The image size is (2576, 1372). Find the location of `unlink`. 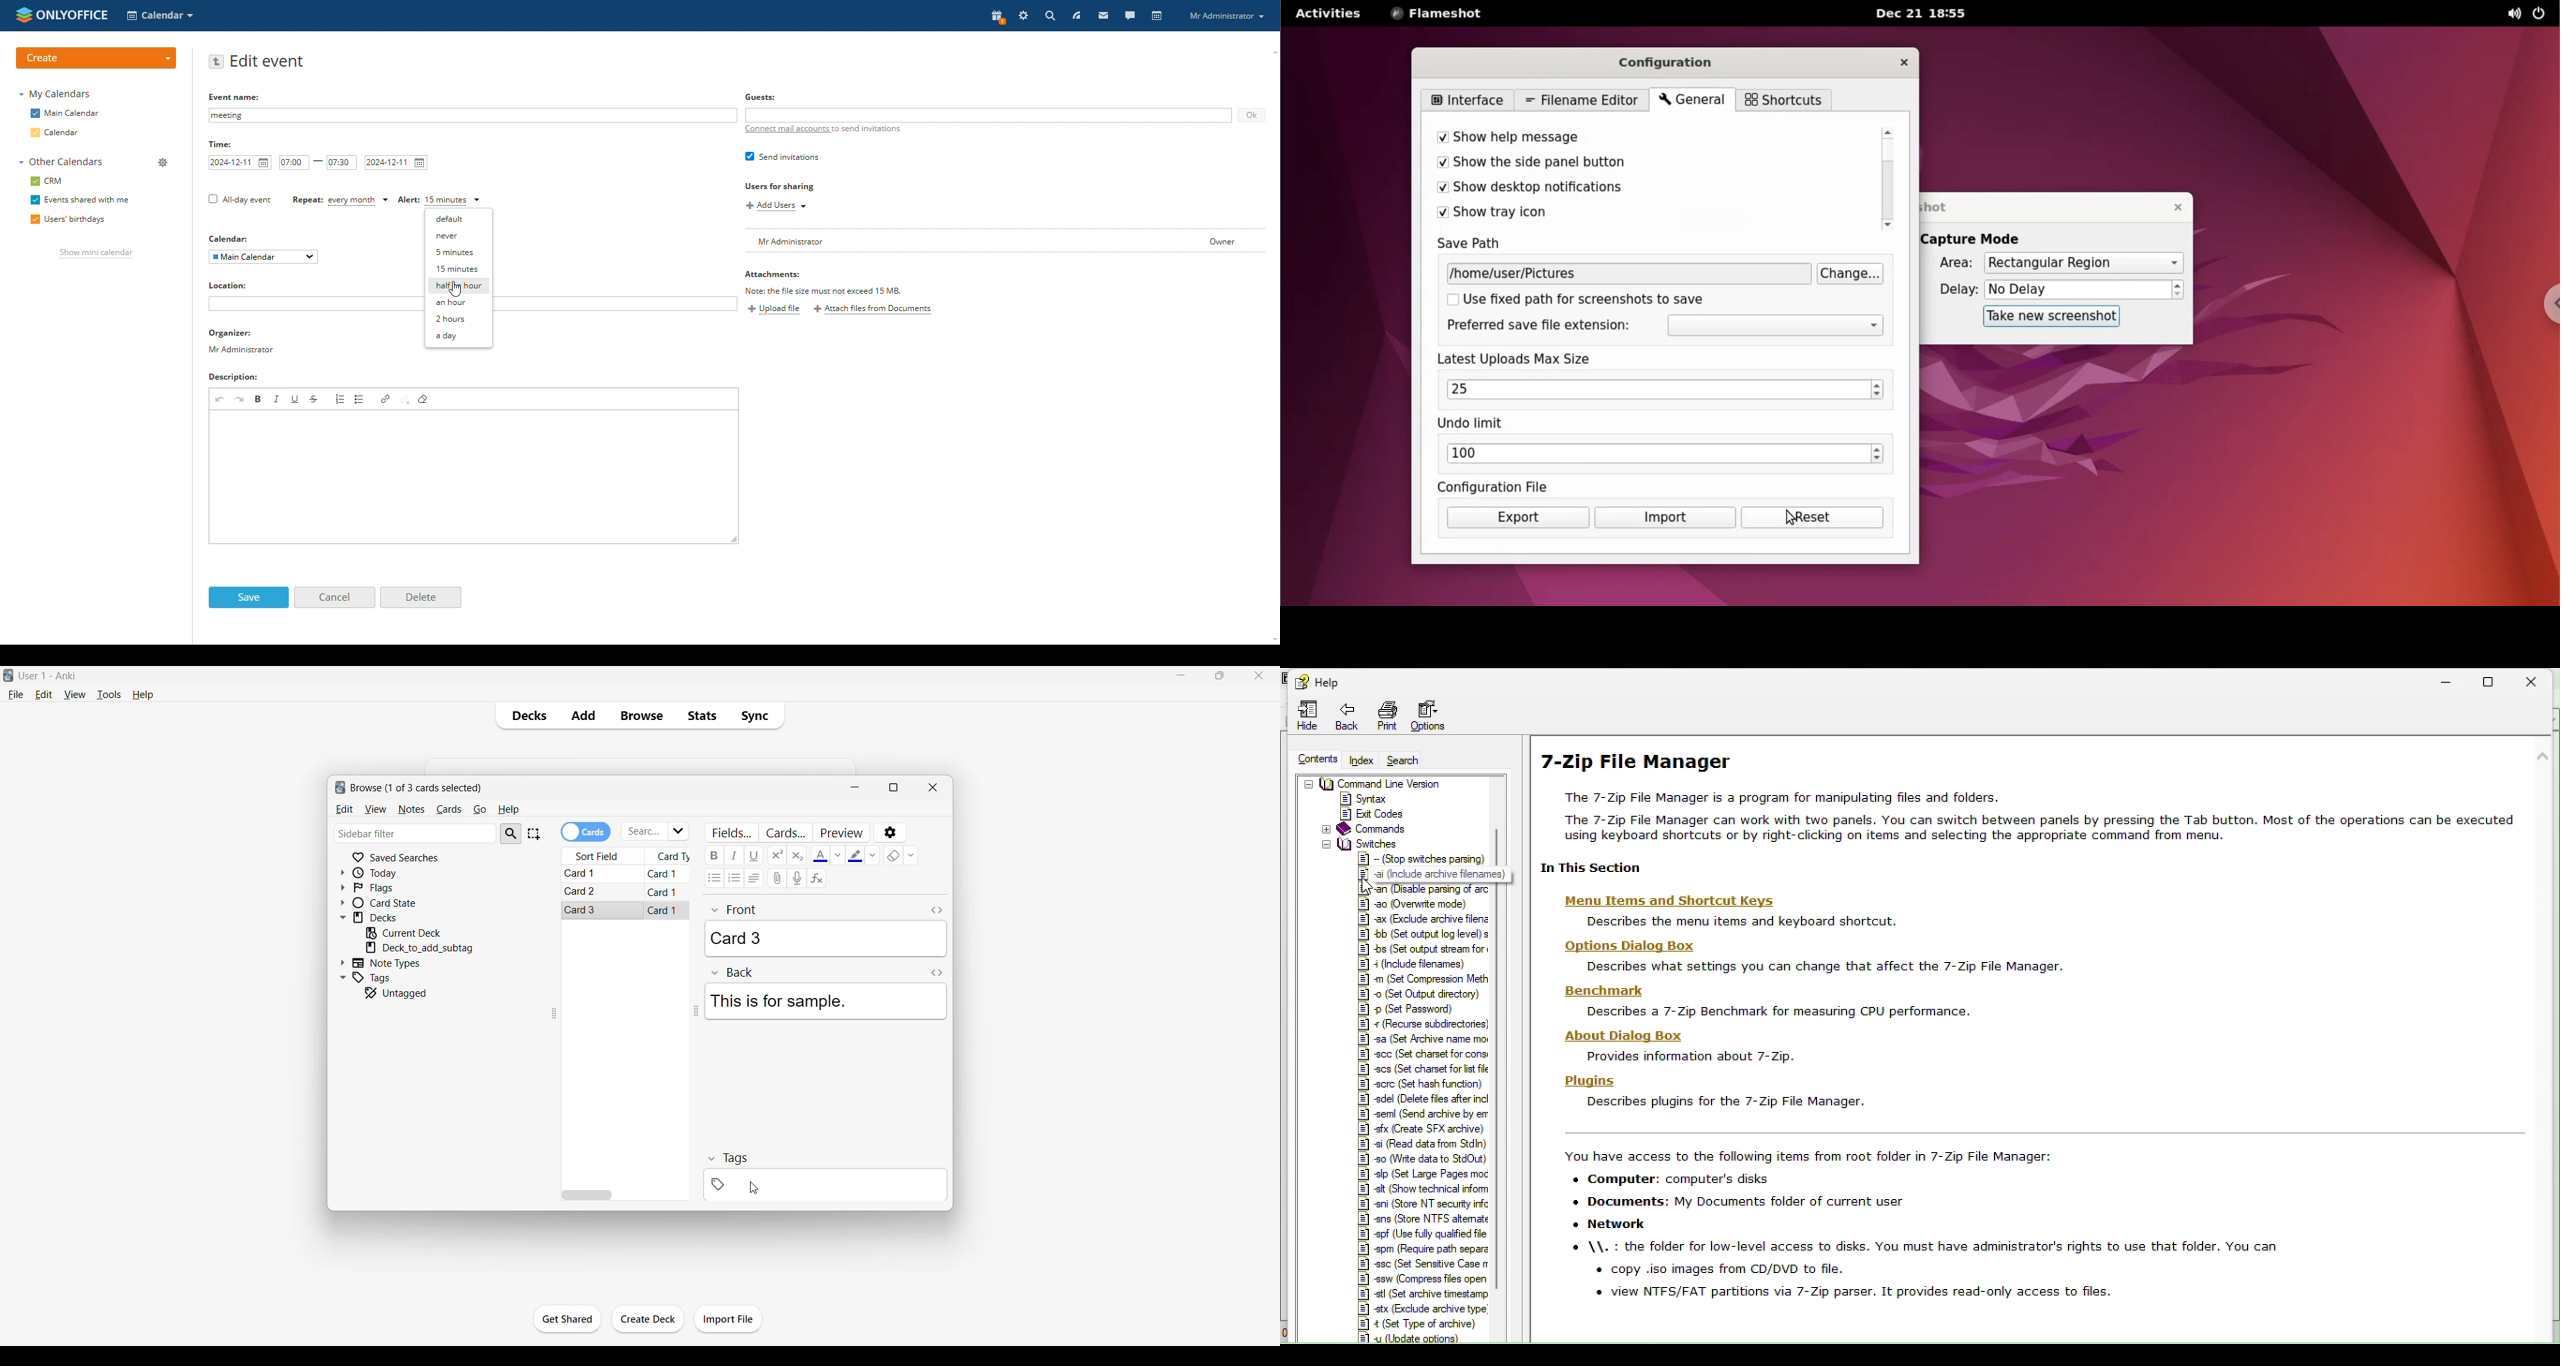

unlink is located at coordinates (405, 399).